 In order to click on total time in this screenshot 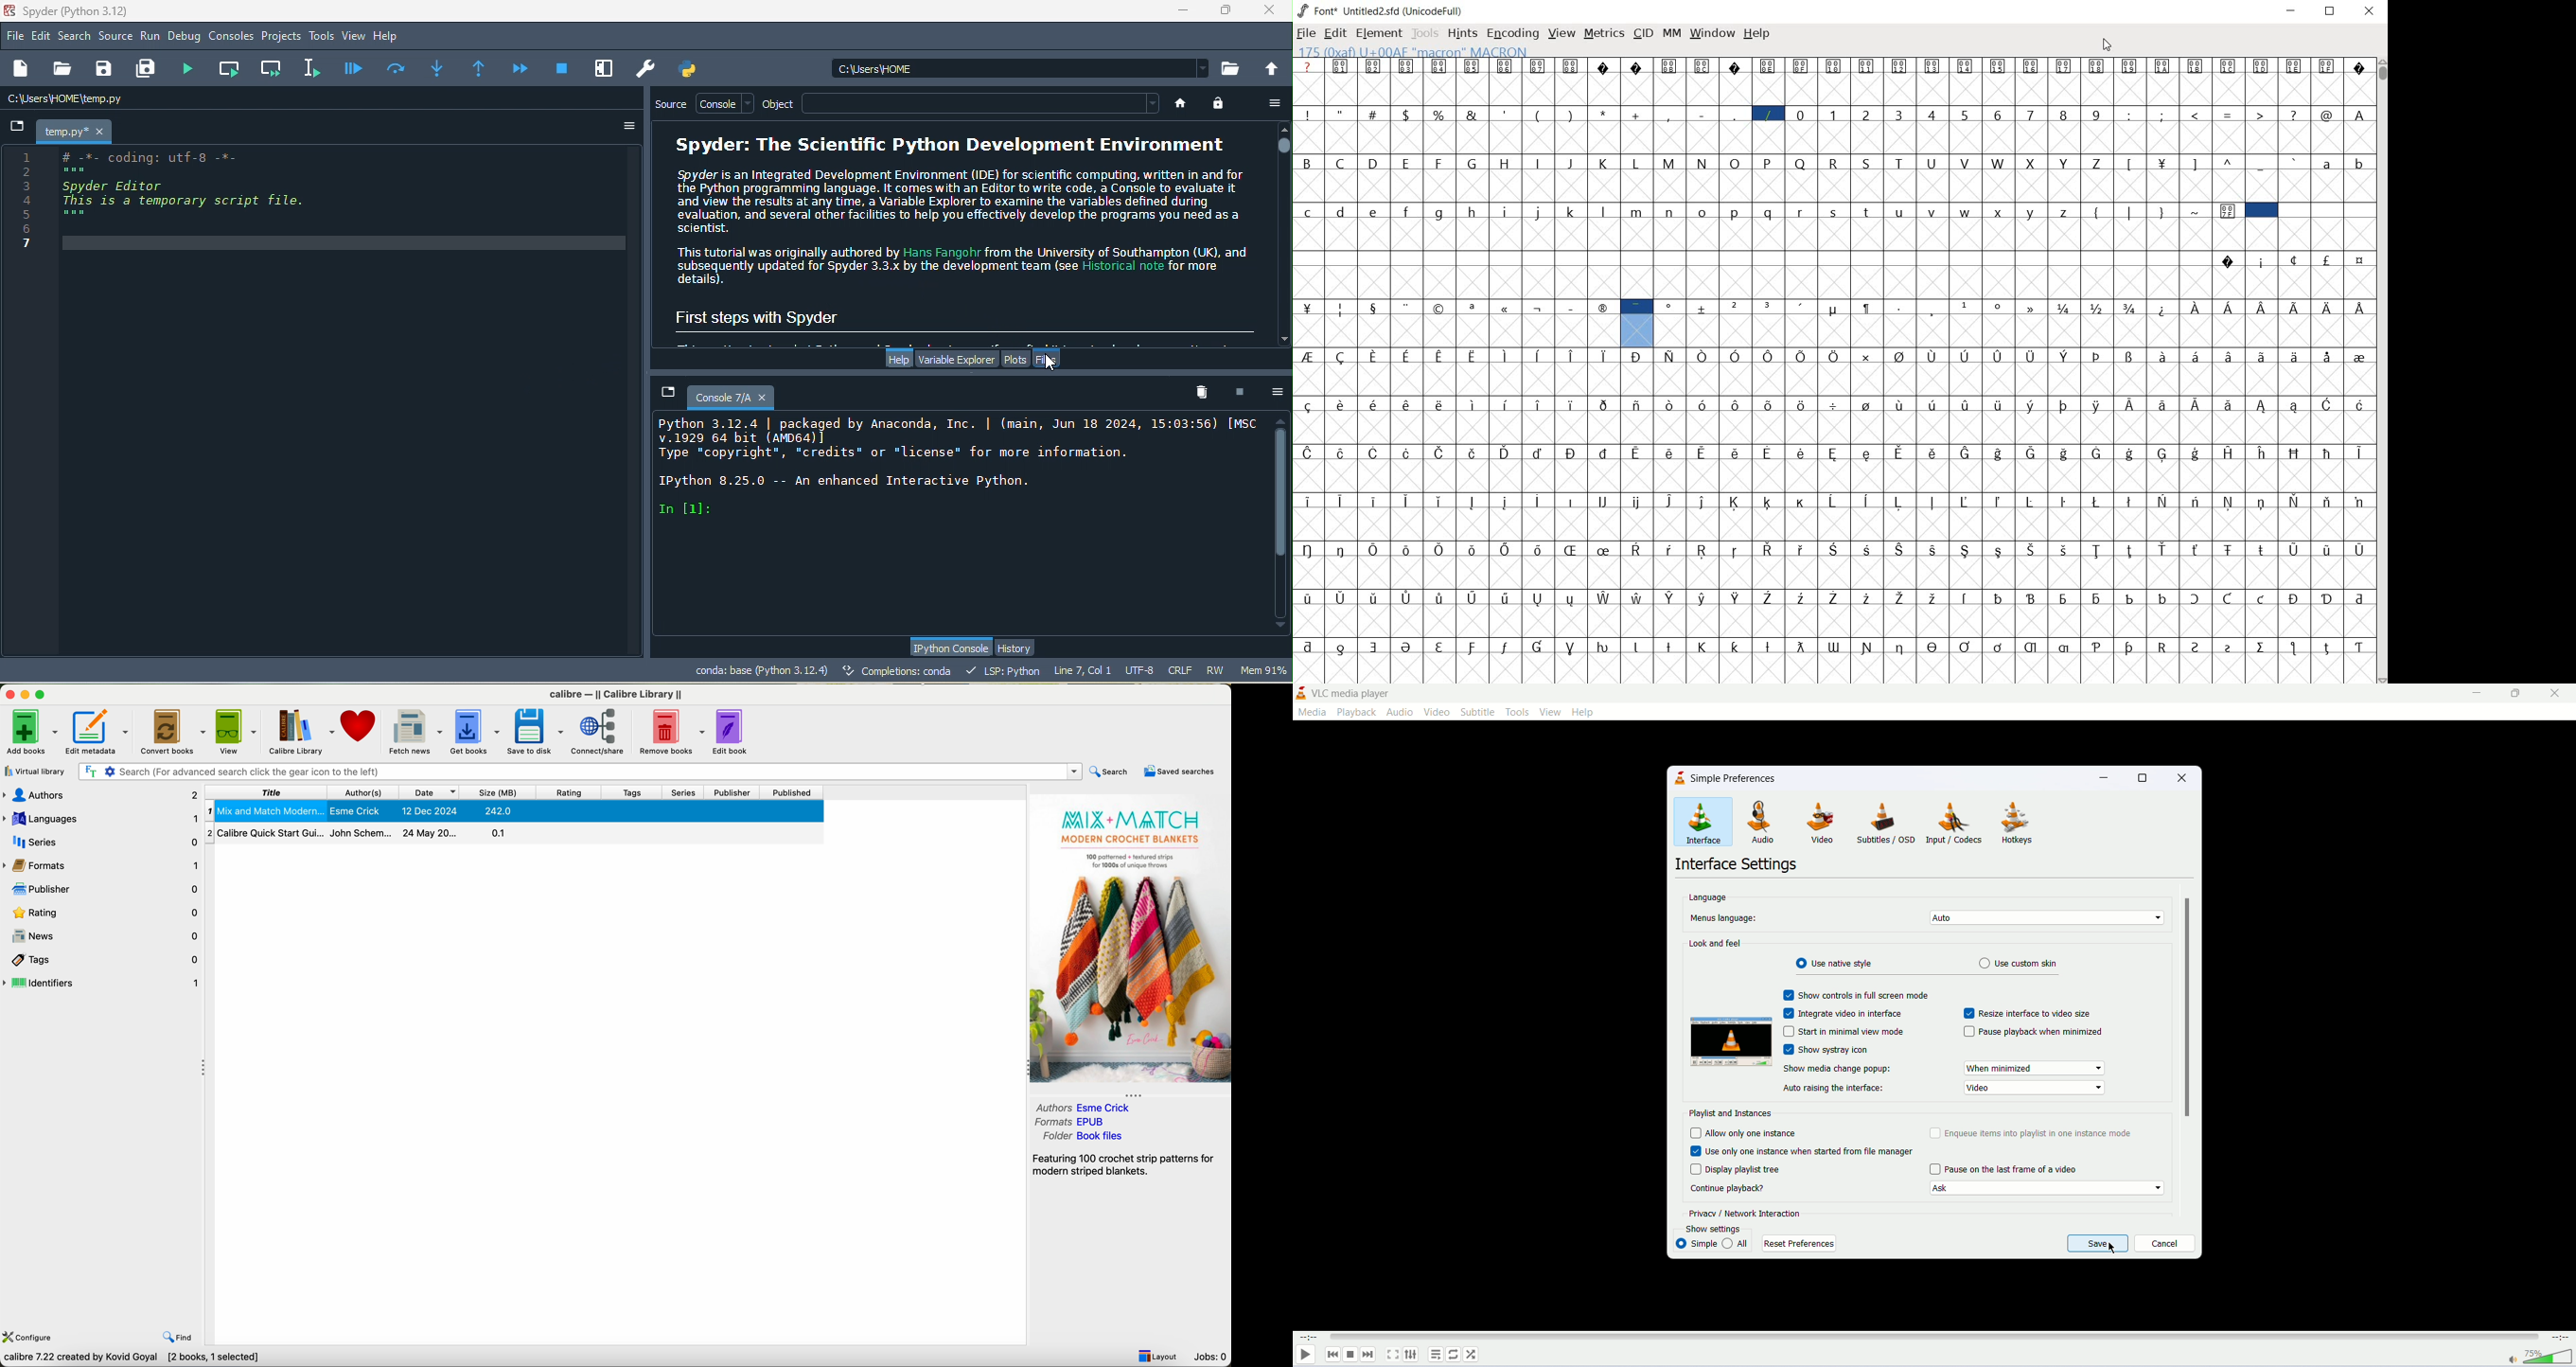, I will do `click(2562, 1338)`.